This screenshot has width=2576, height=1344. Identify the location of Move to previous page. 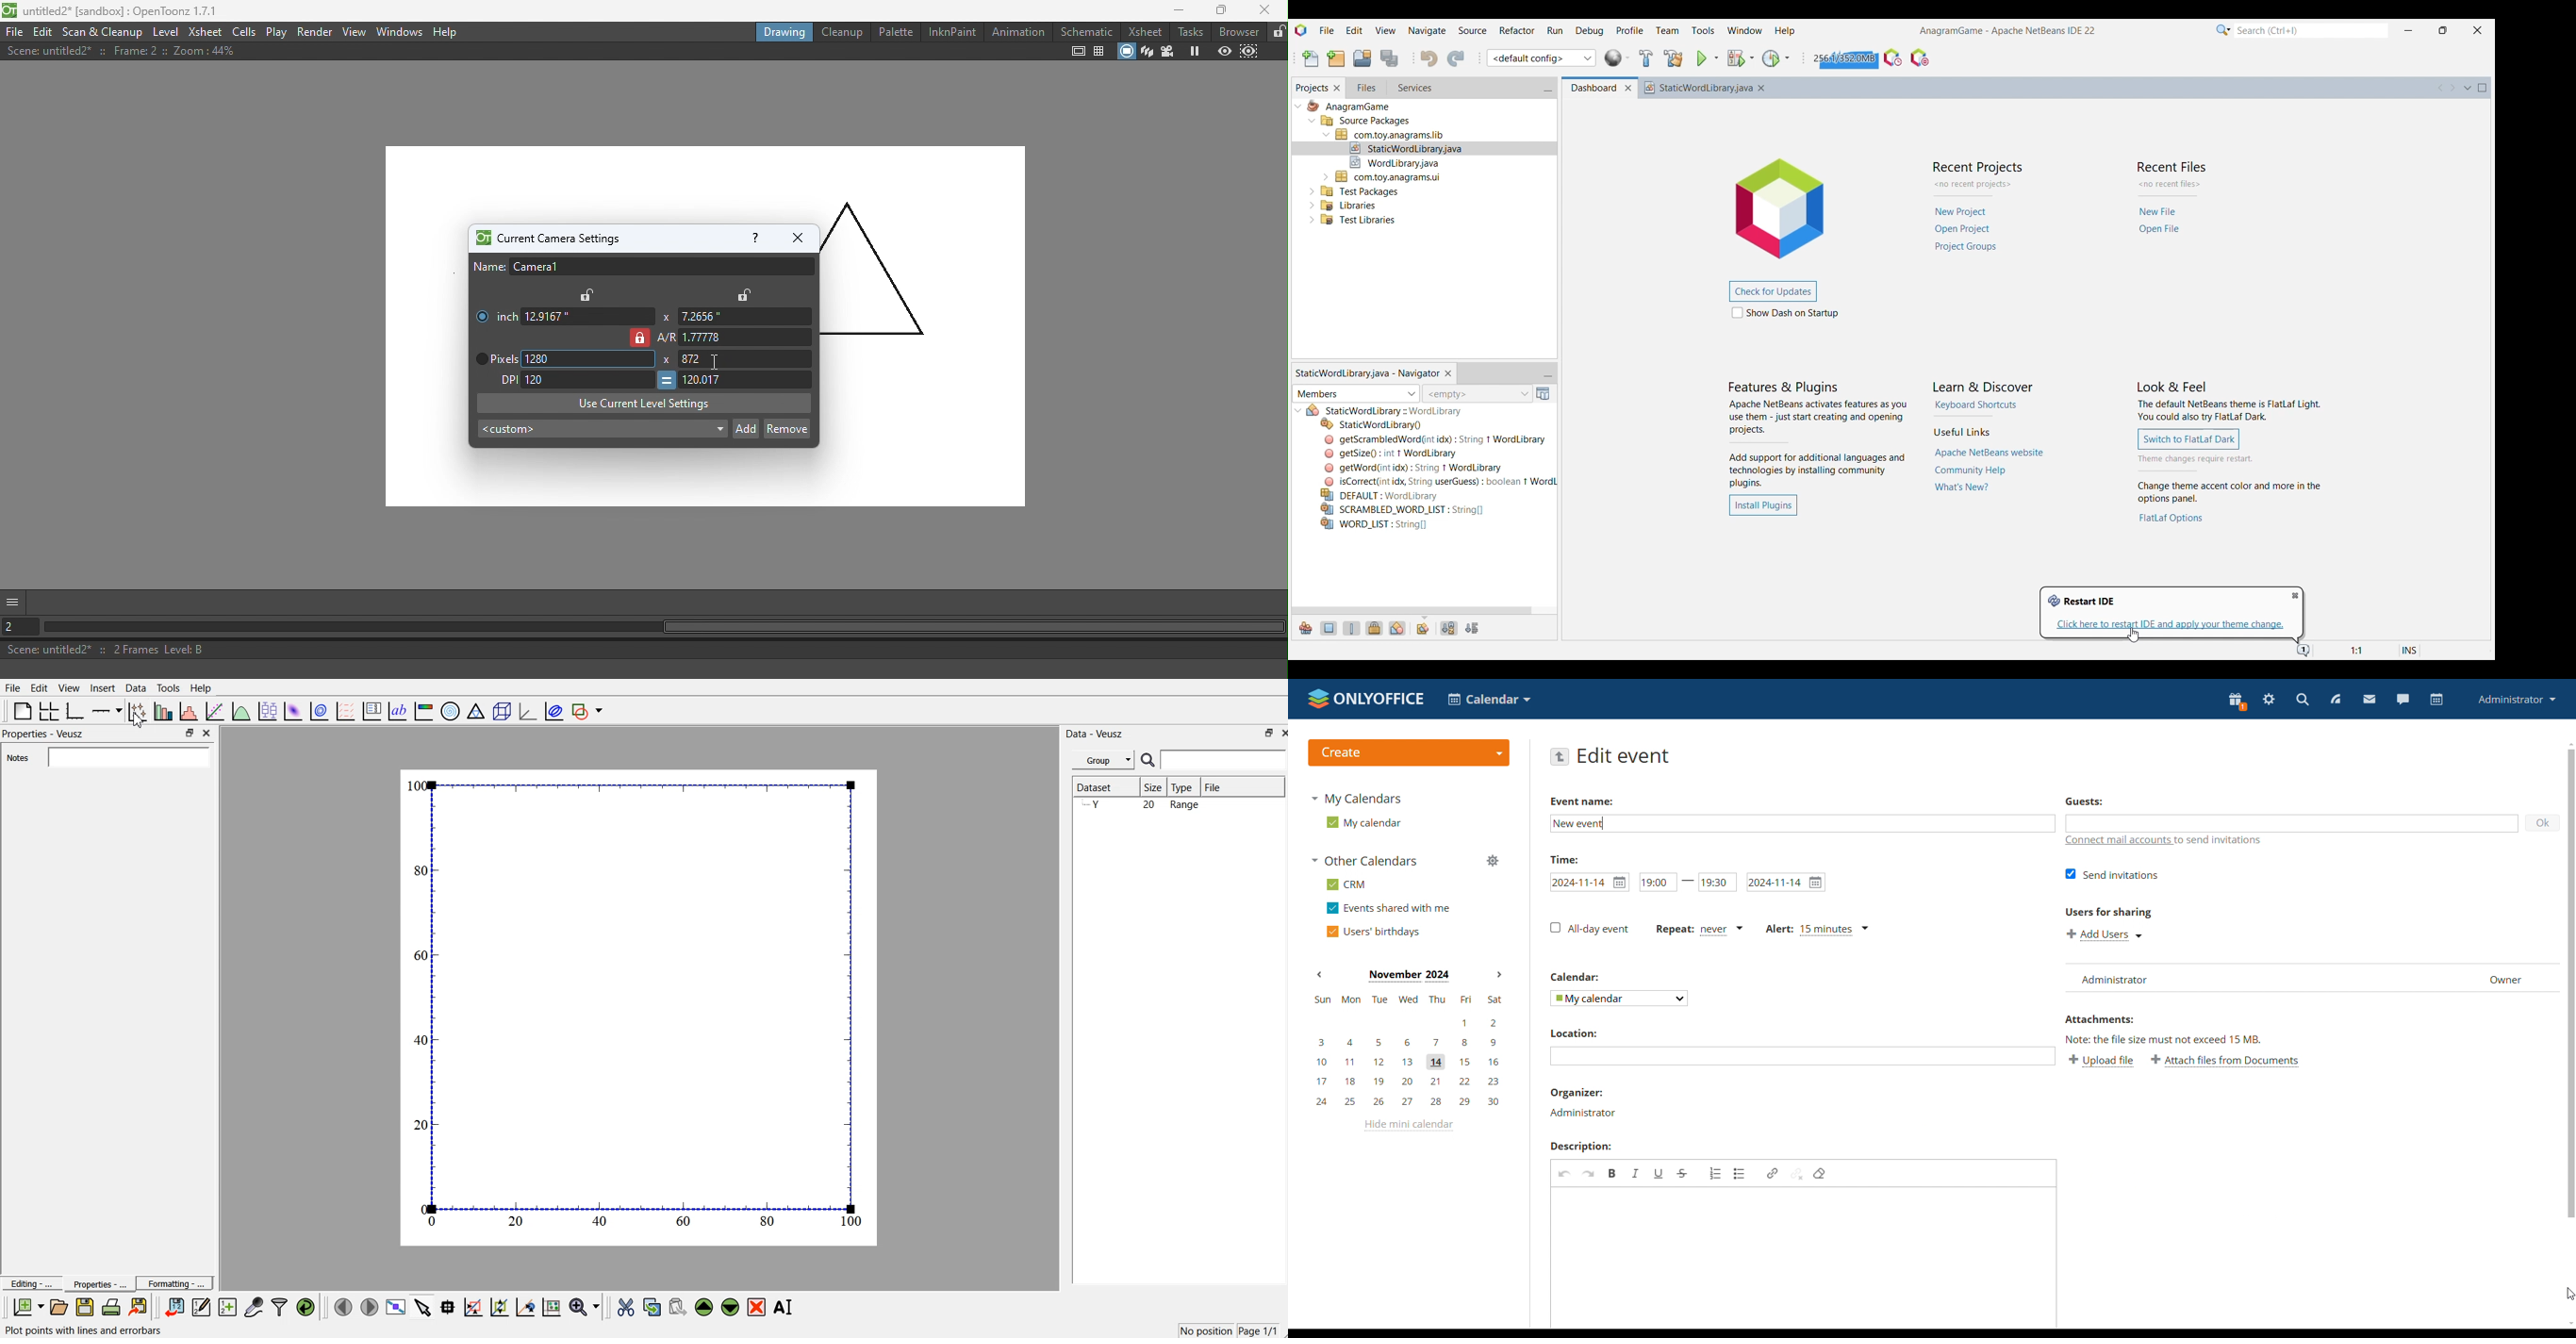
(341, 1306).